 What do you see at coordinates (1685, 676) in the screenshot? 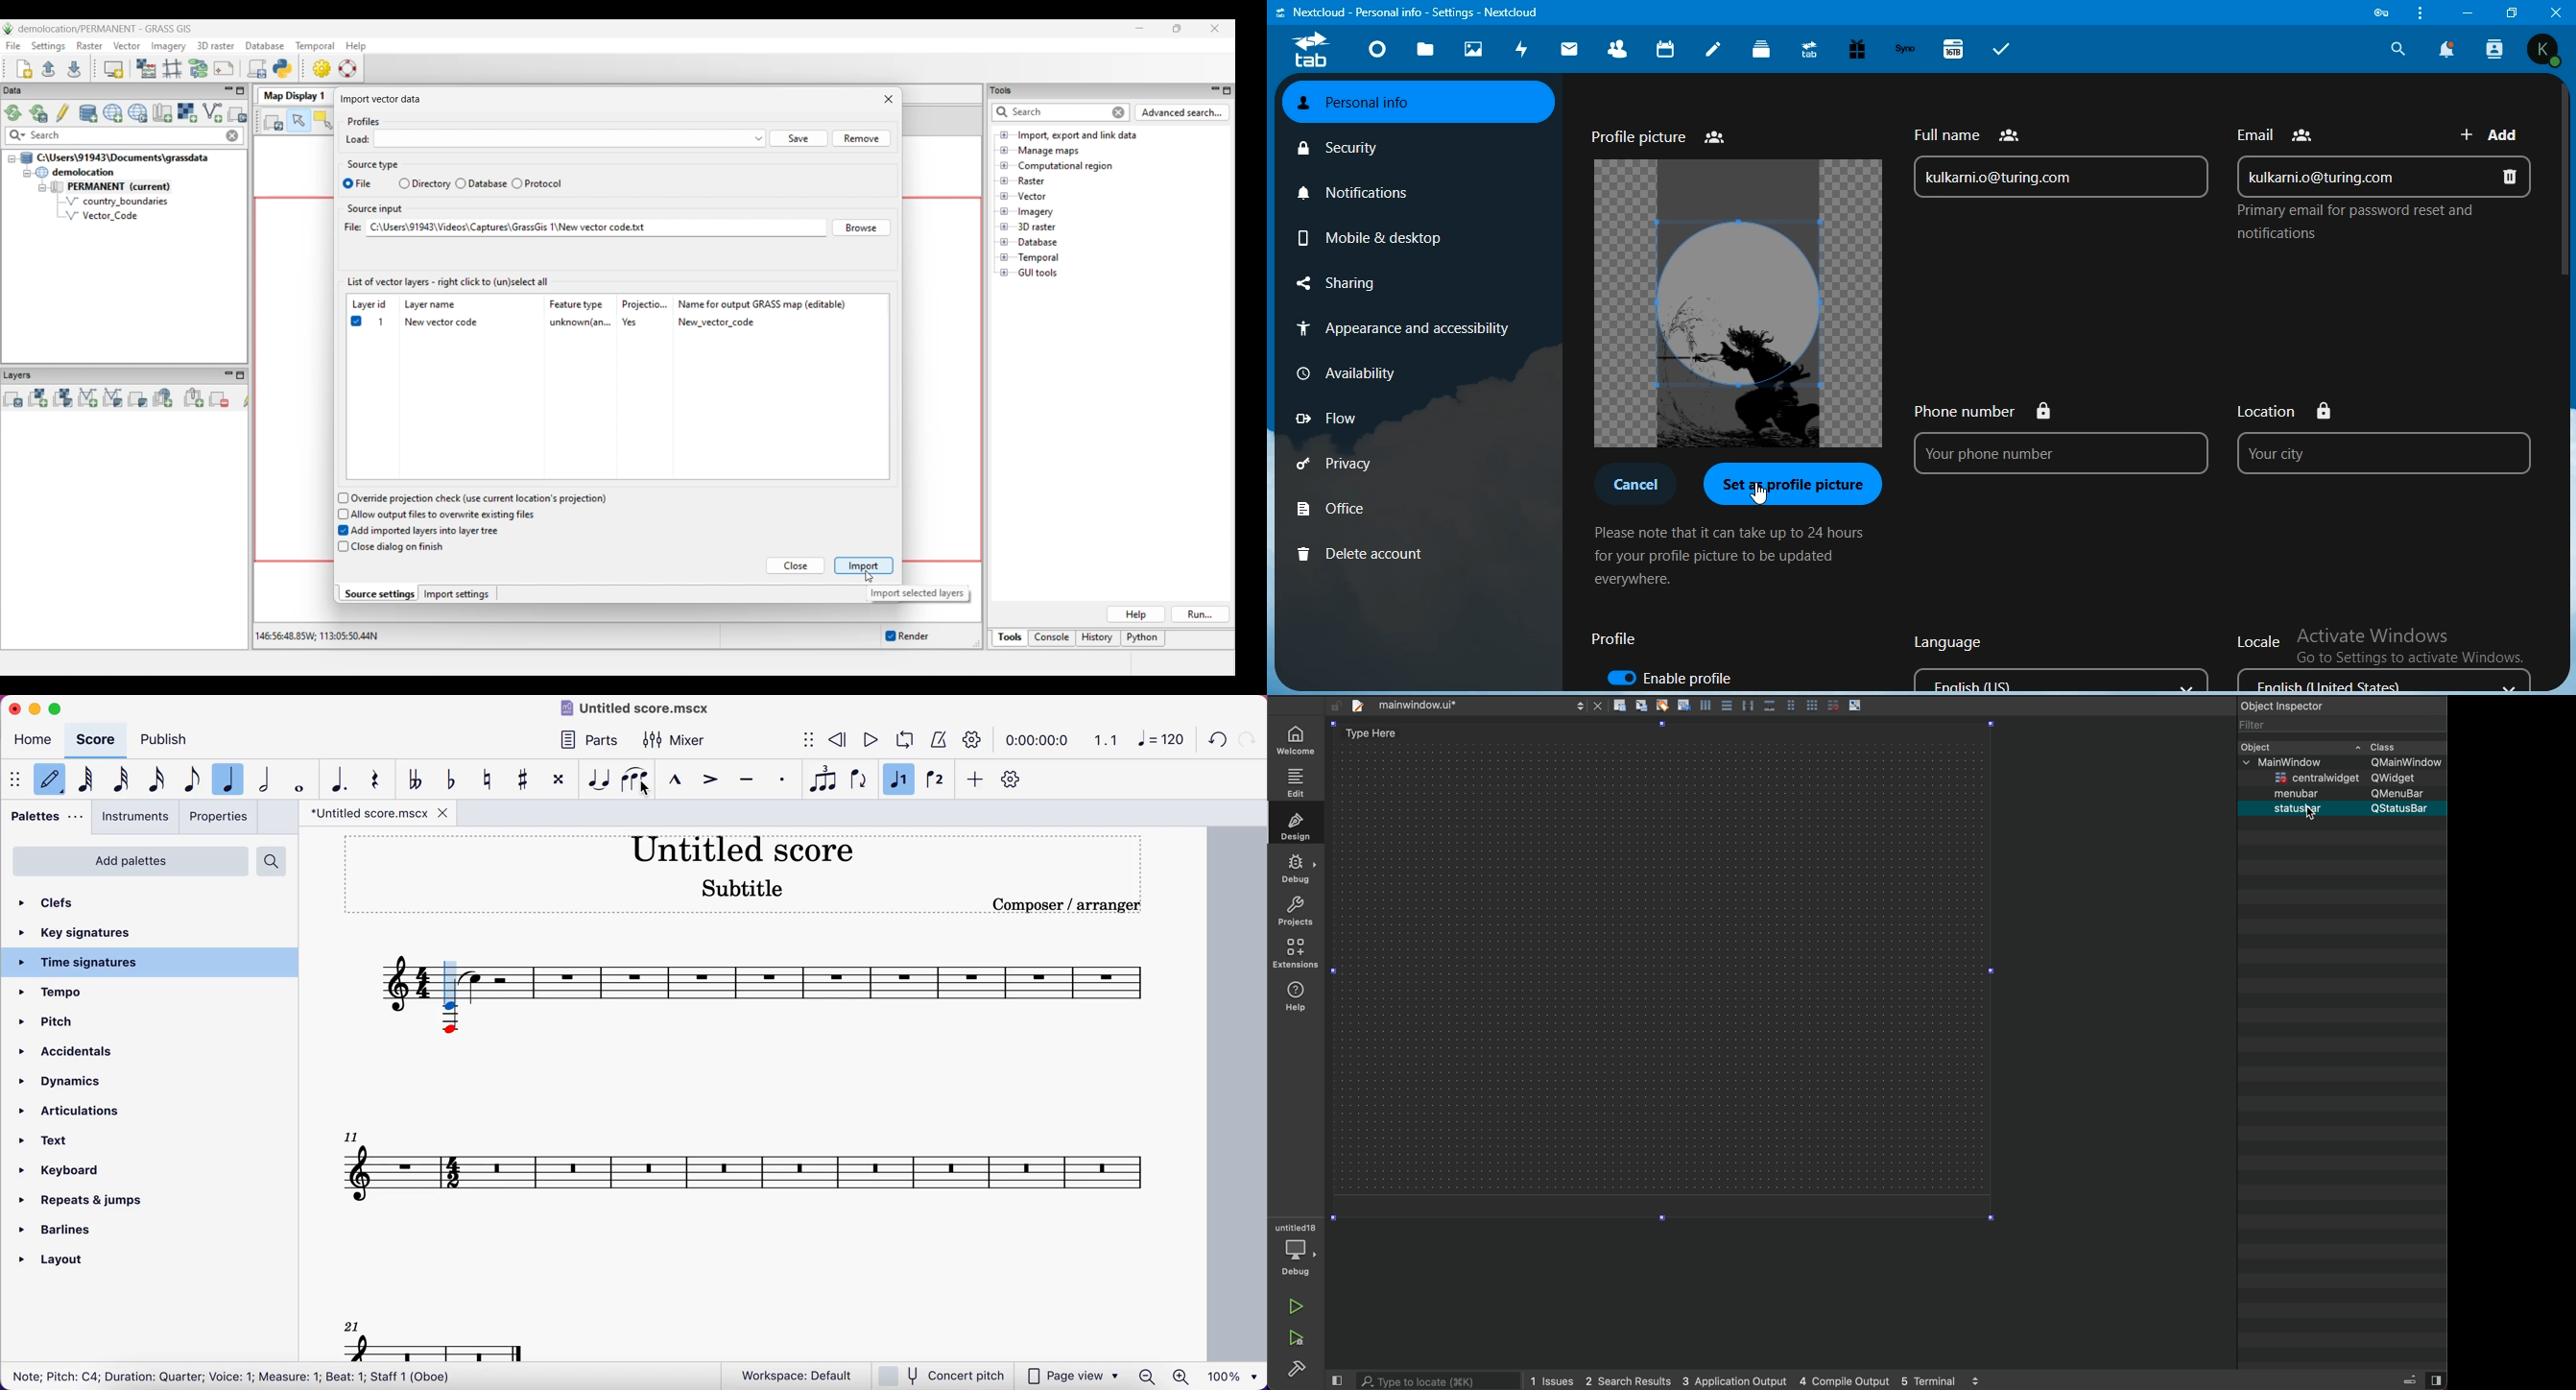
I see `@D Enable profile` at bounding box center [1685, 676].